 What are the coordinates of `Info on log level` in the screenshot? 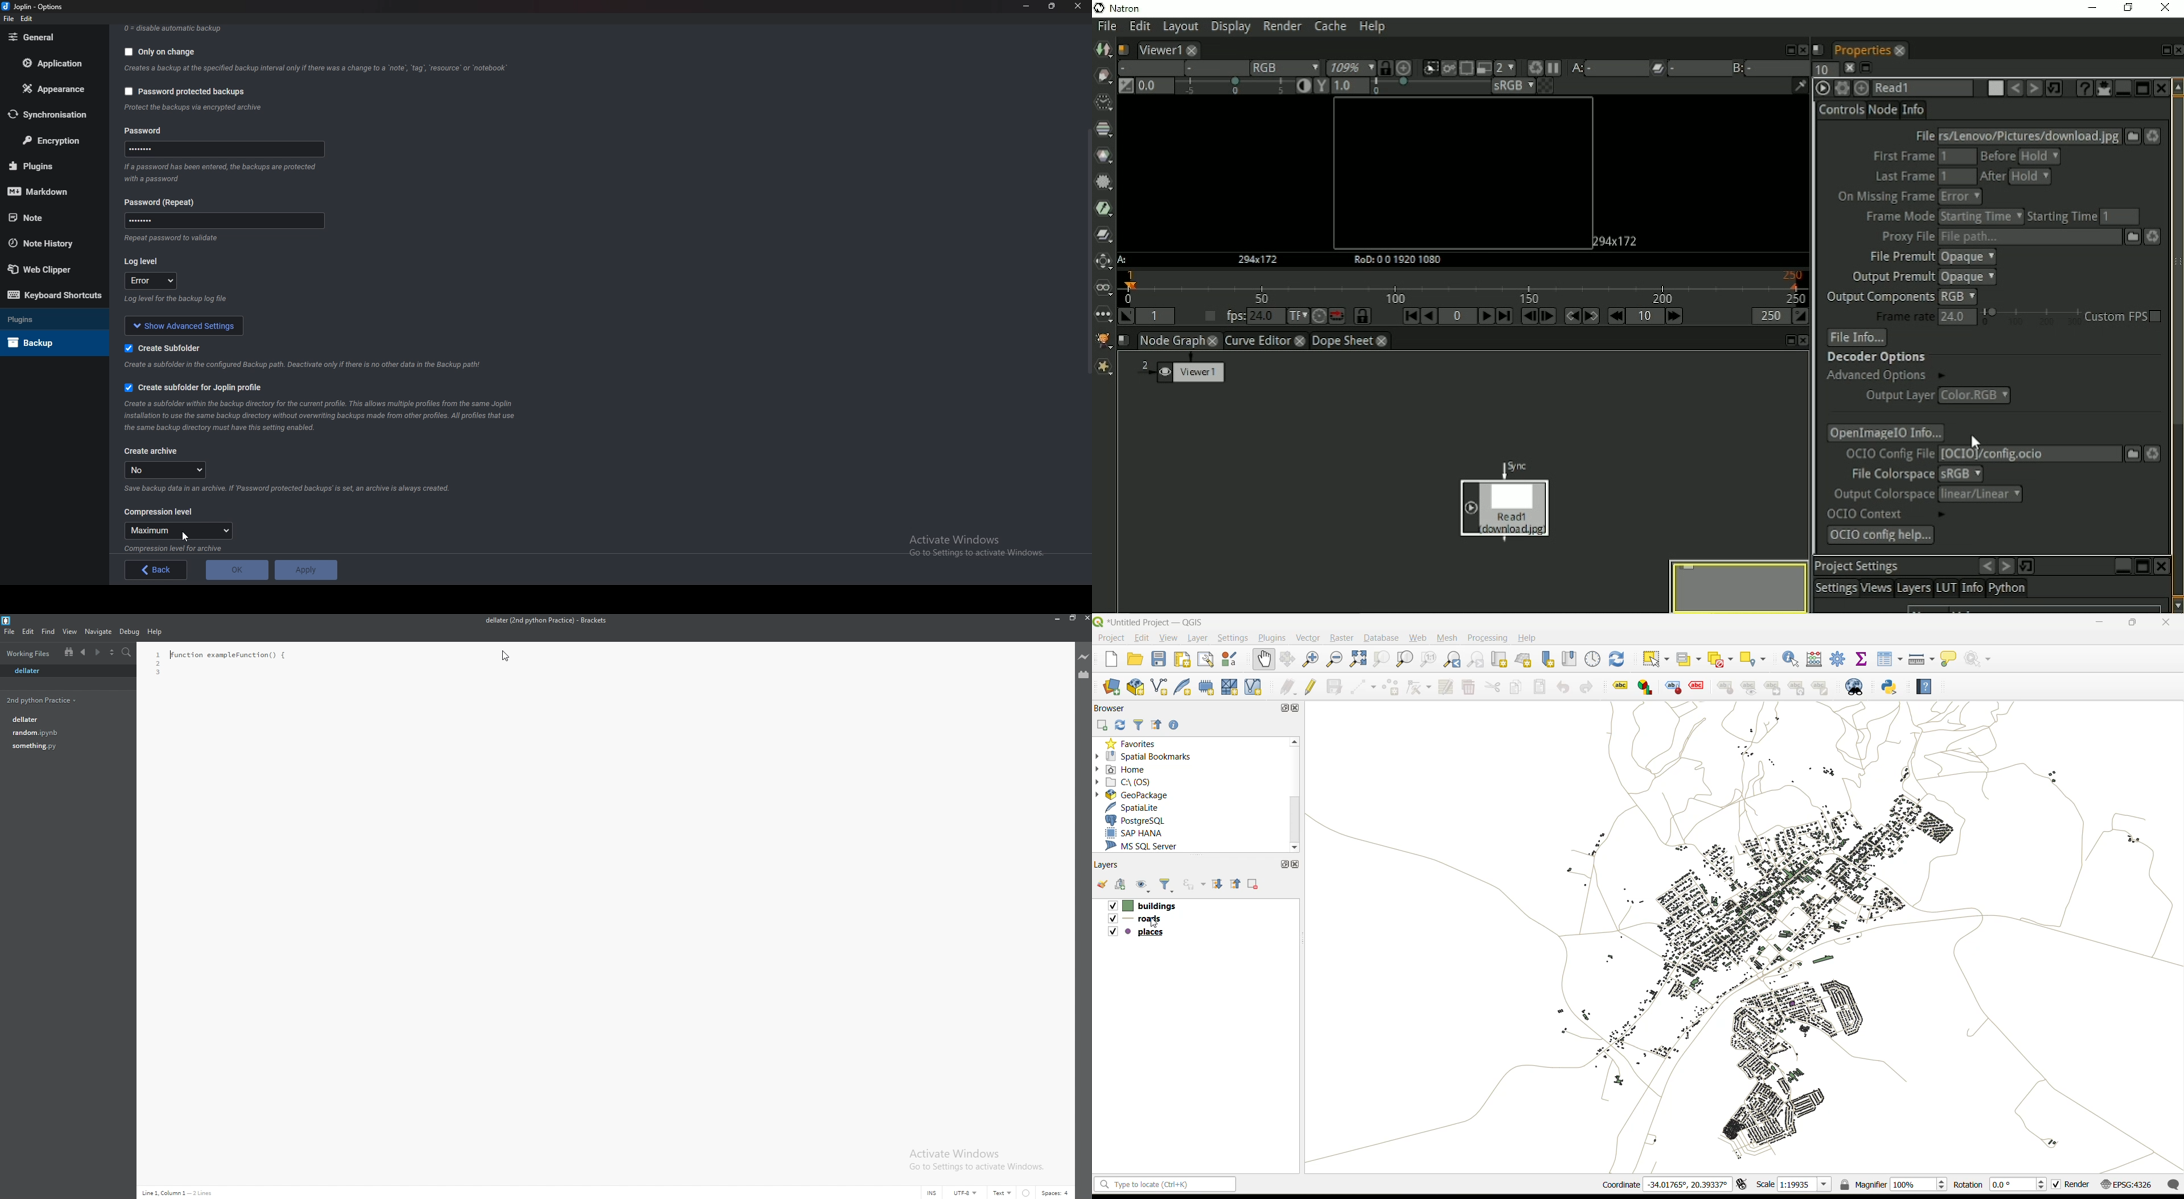 It's located at (176, 299).